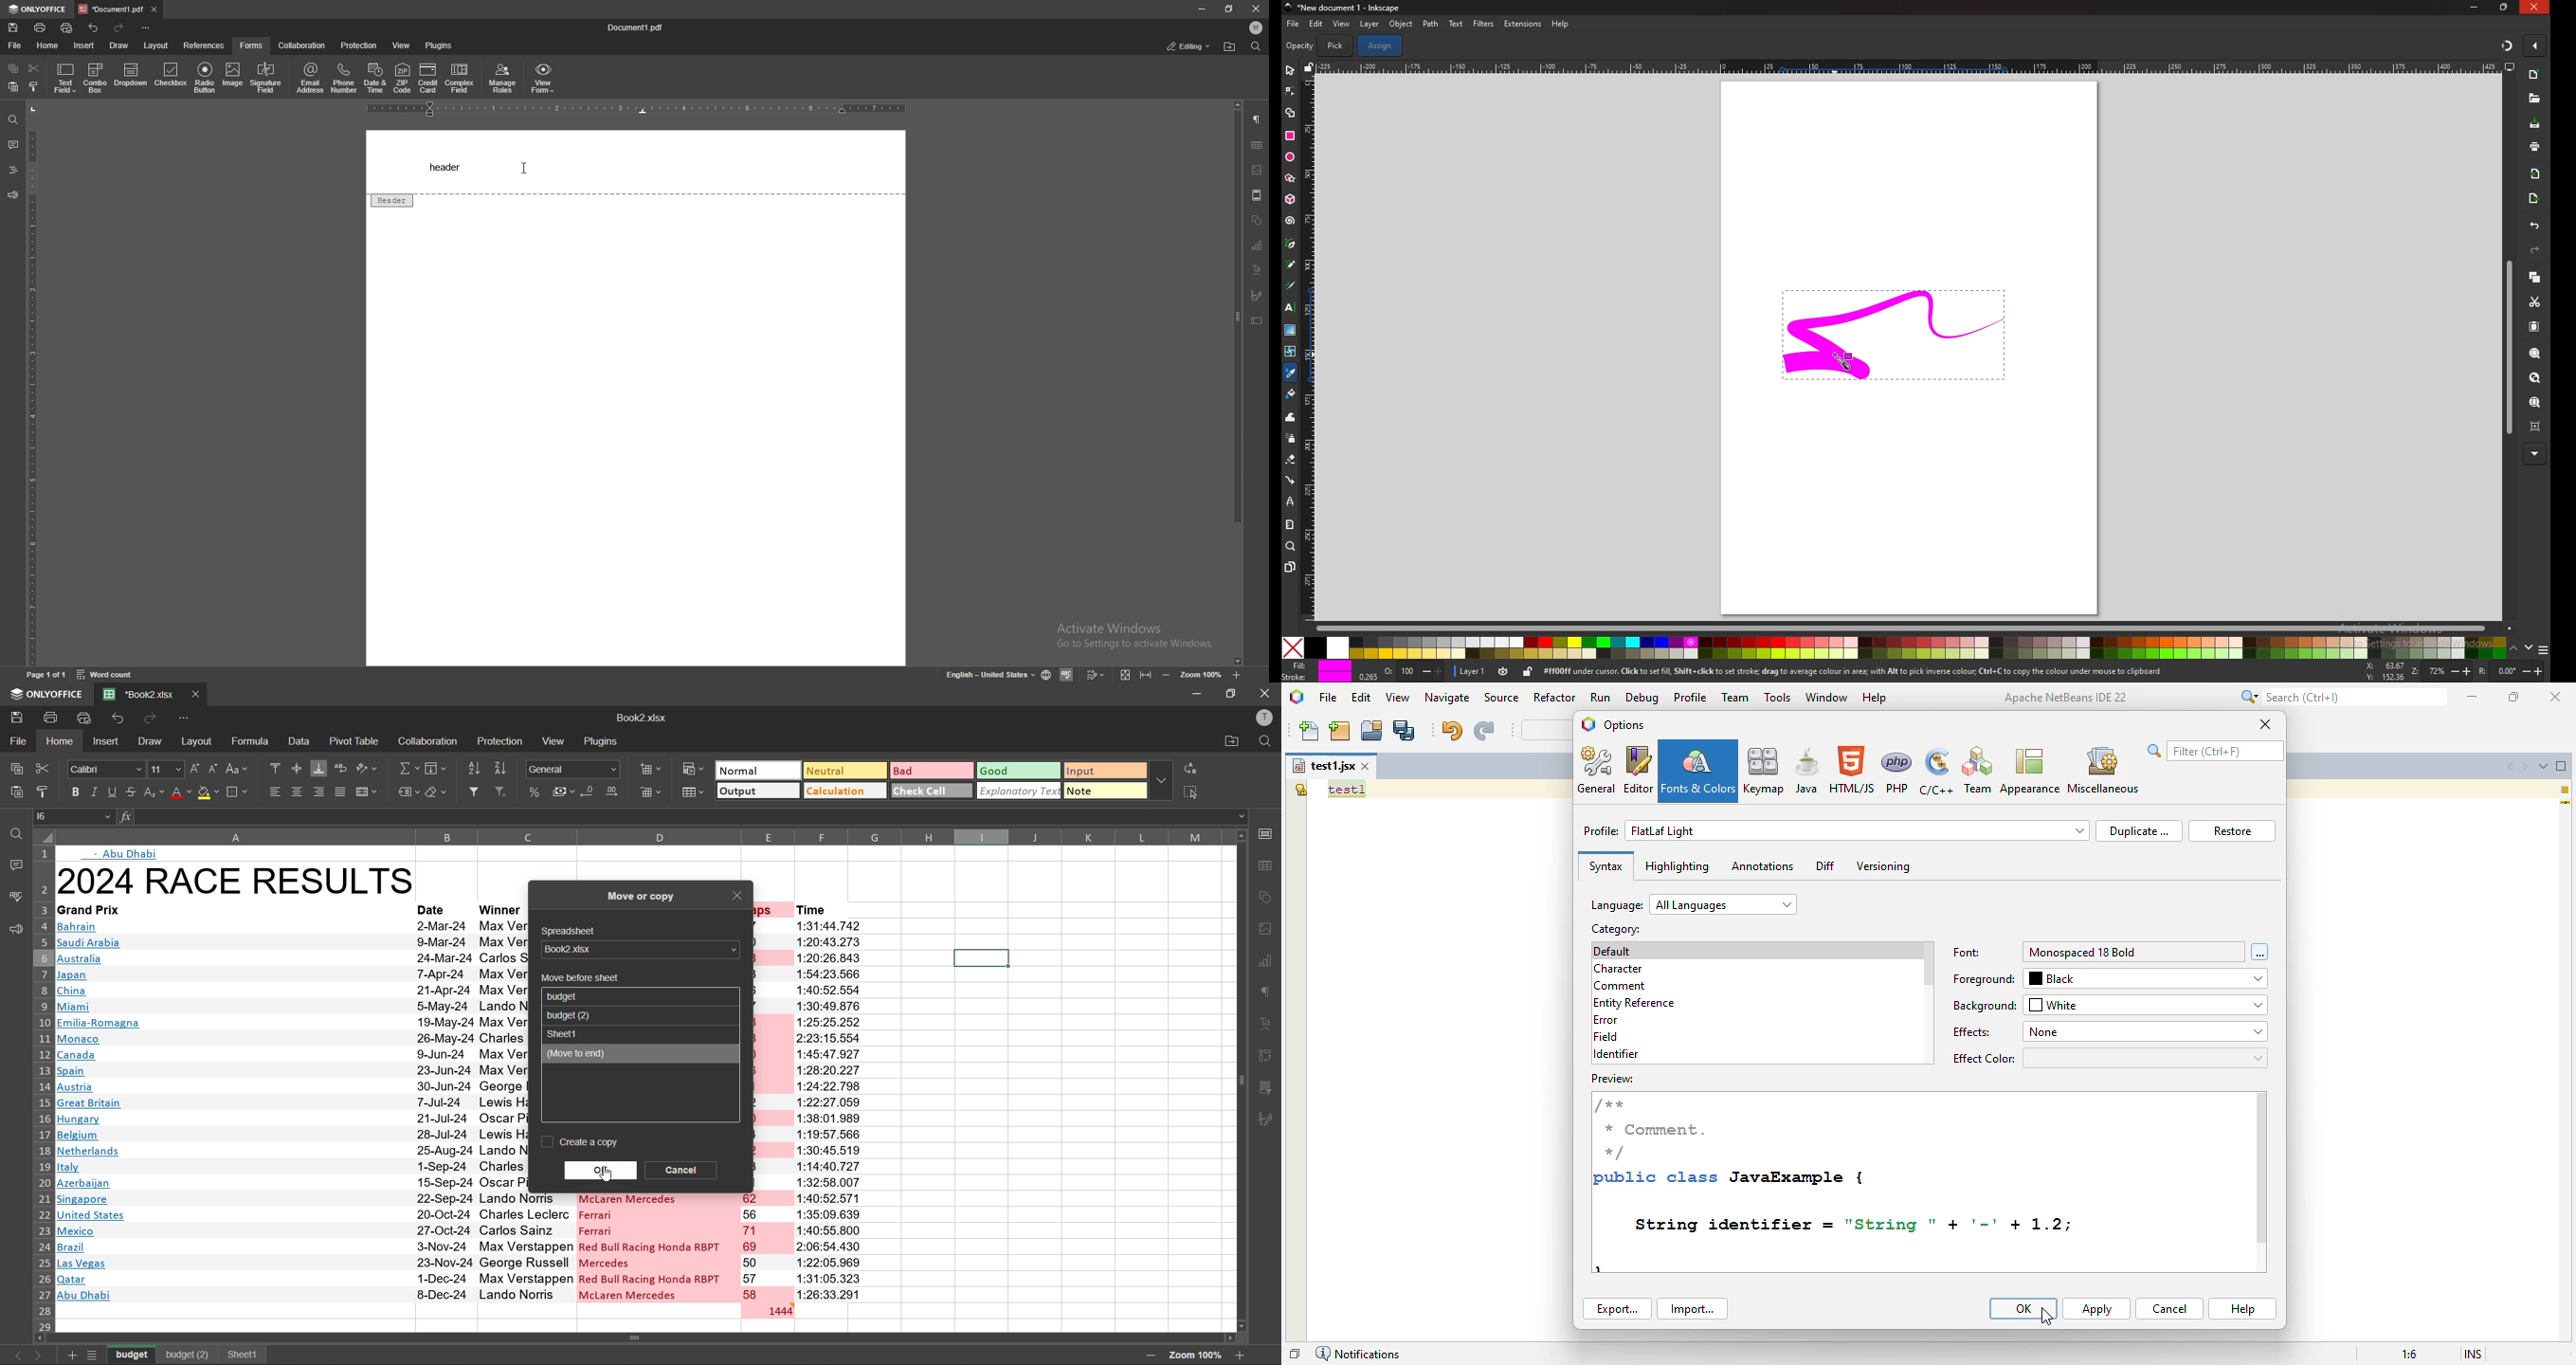  I want to click on quick print, so click(85, 717).